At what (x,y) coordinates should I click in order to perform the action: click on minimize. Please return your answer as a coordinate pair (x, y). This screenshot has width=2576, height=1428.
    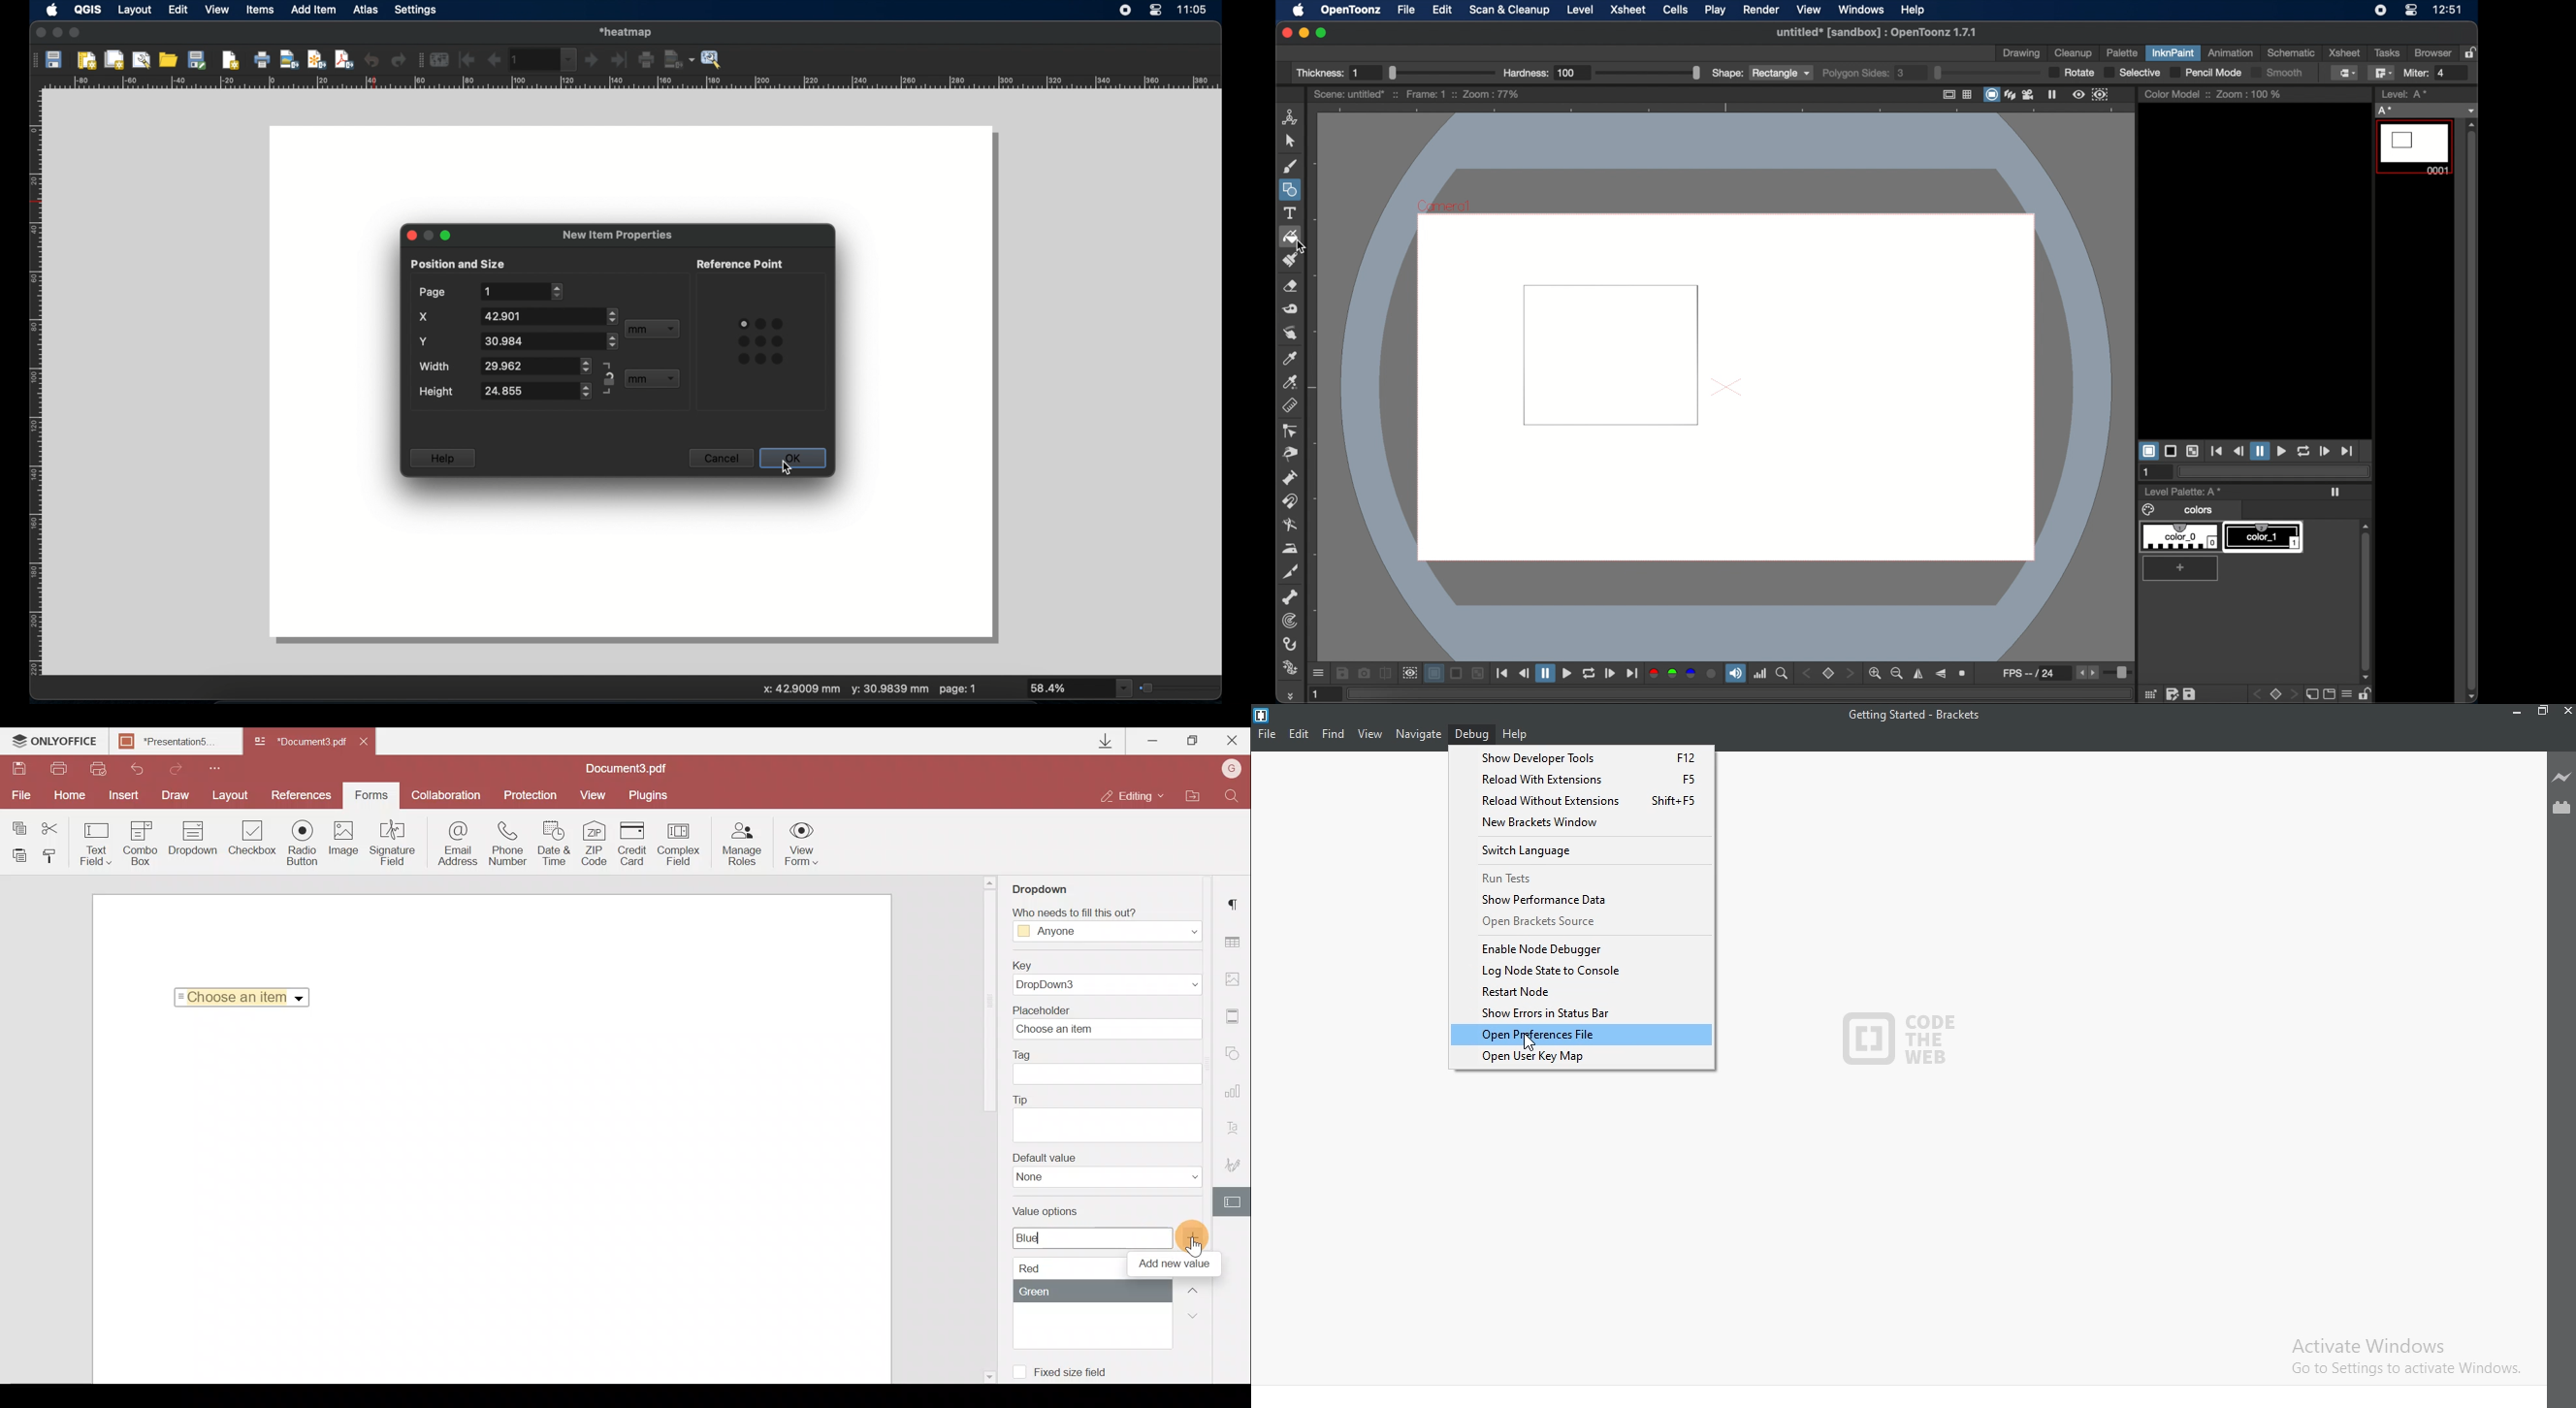
    Looking at the image, I should click on (1303, 33).